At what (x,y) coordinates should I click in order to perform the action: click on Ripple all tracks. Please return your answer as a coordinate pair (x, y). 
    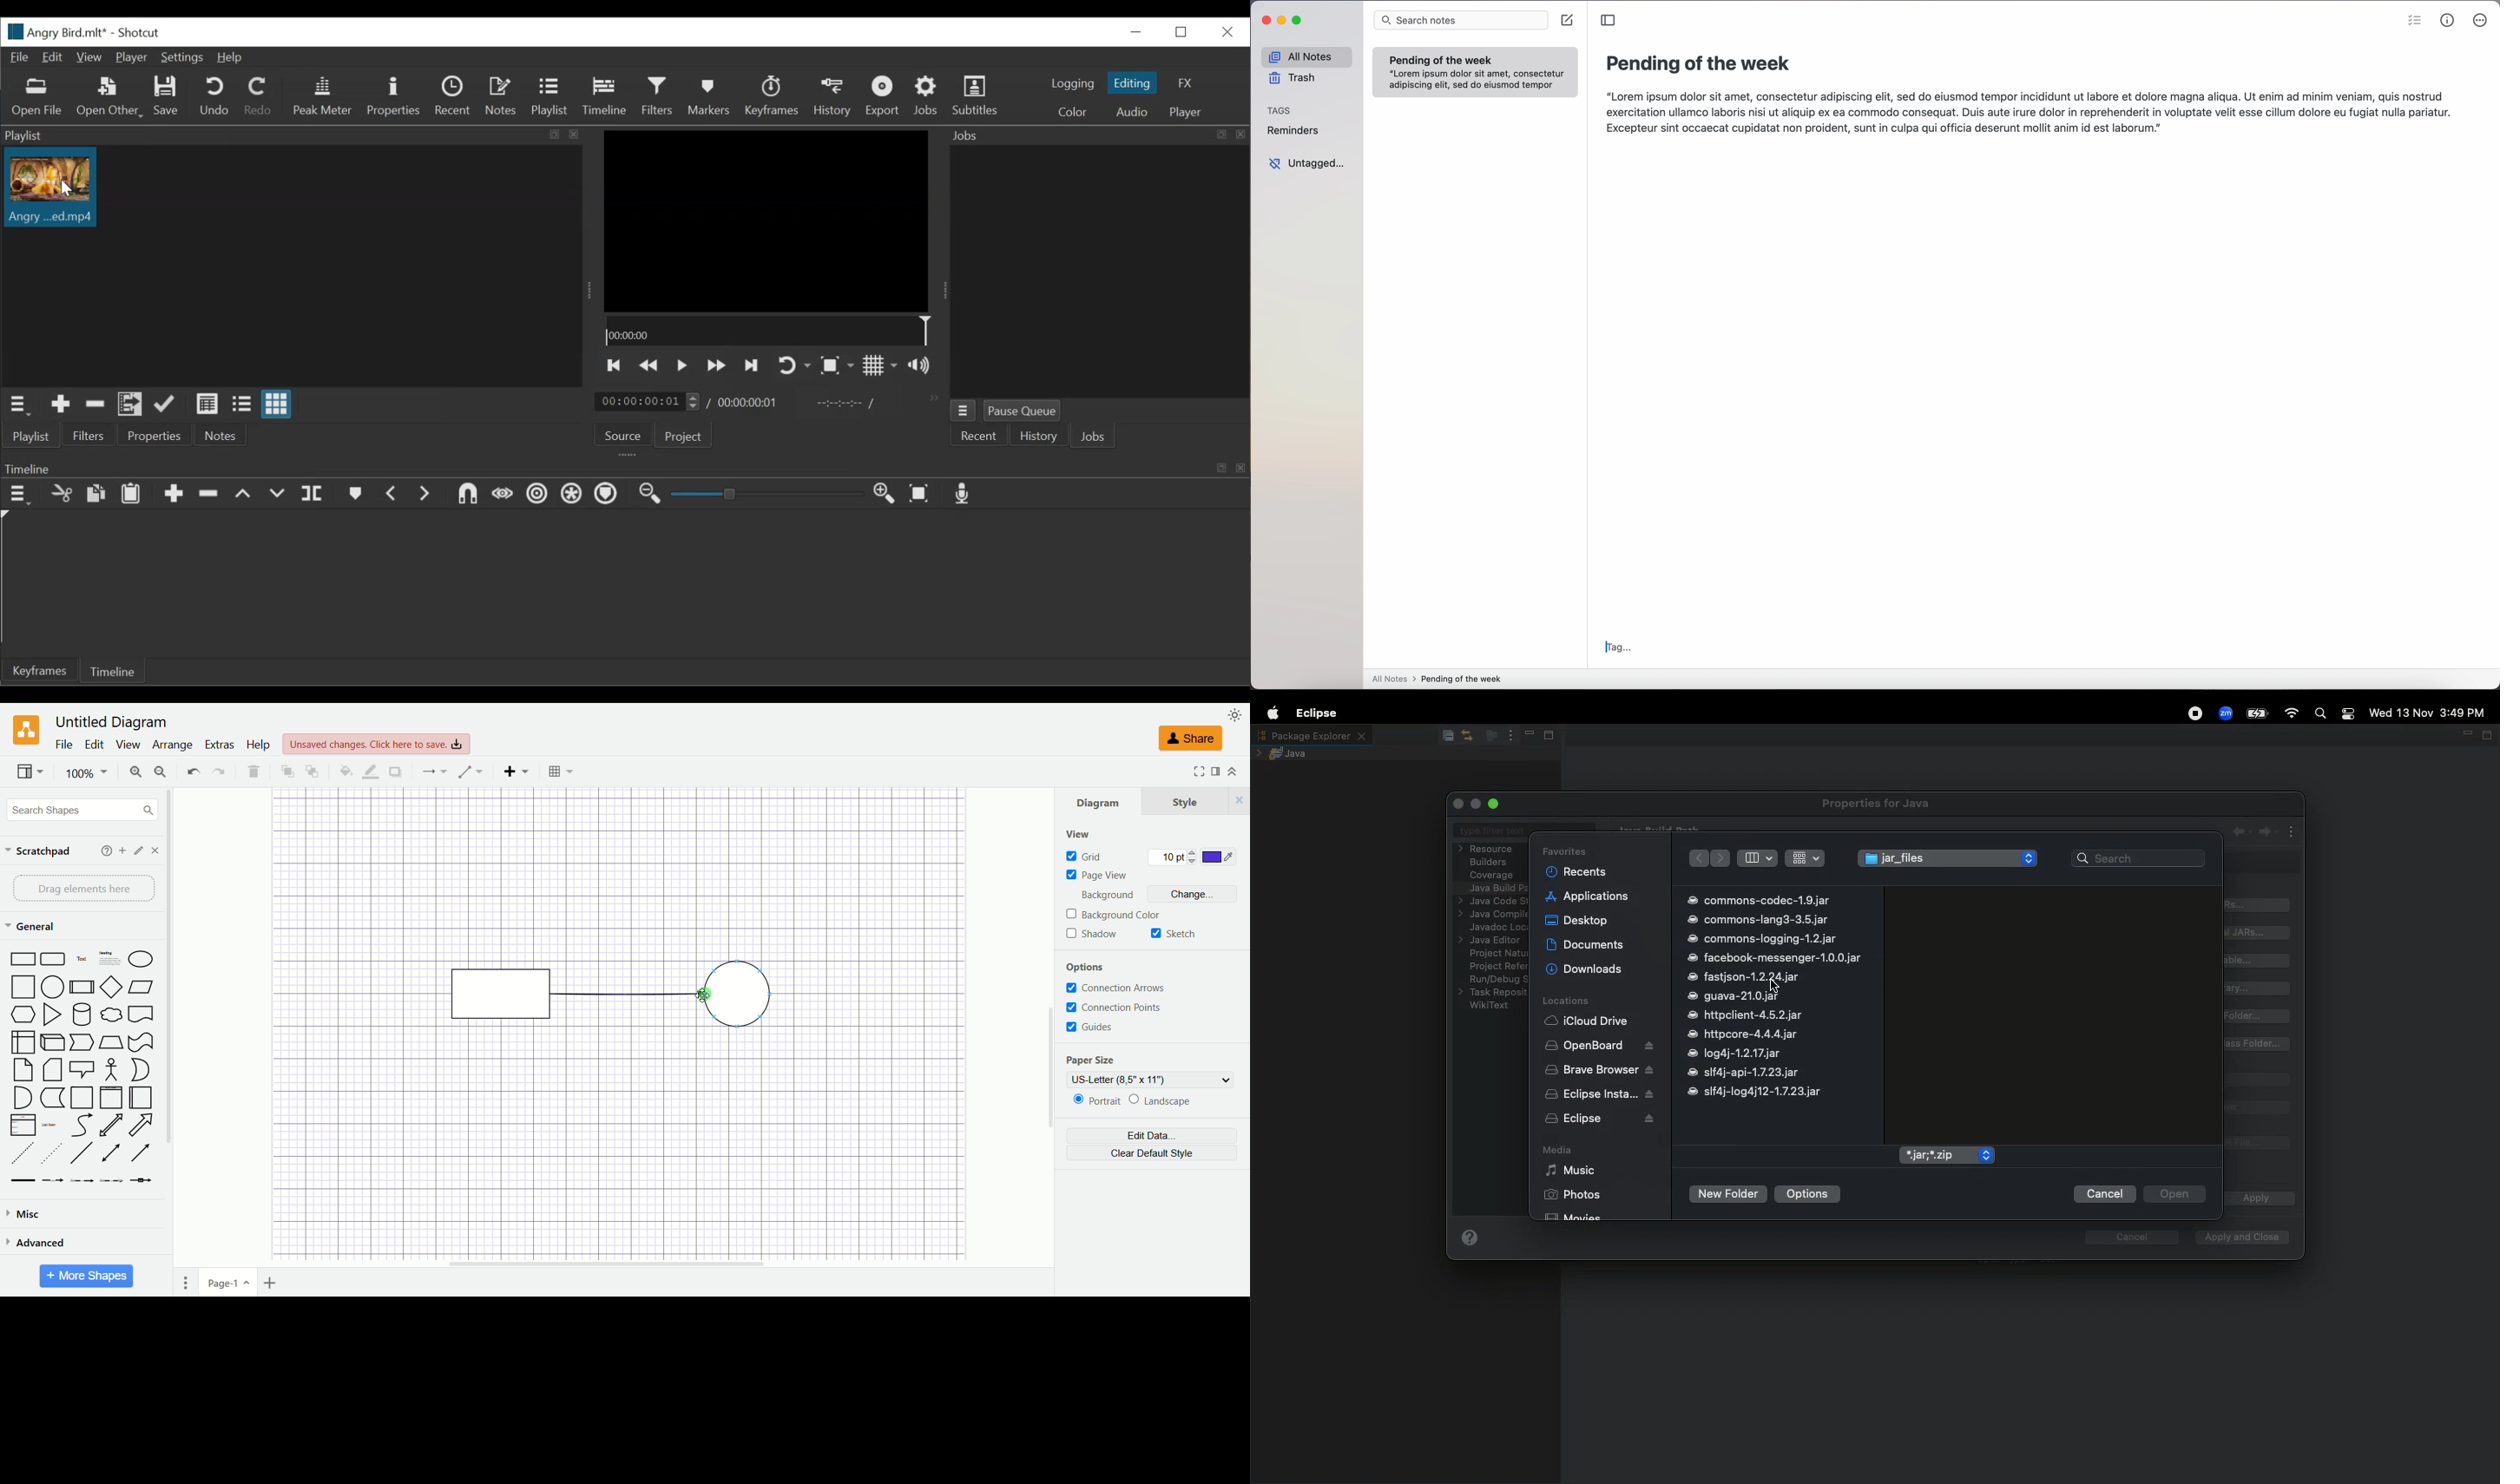
    Looking at the image, I should click on (572, 495).